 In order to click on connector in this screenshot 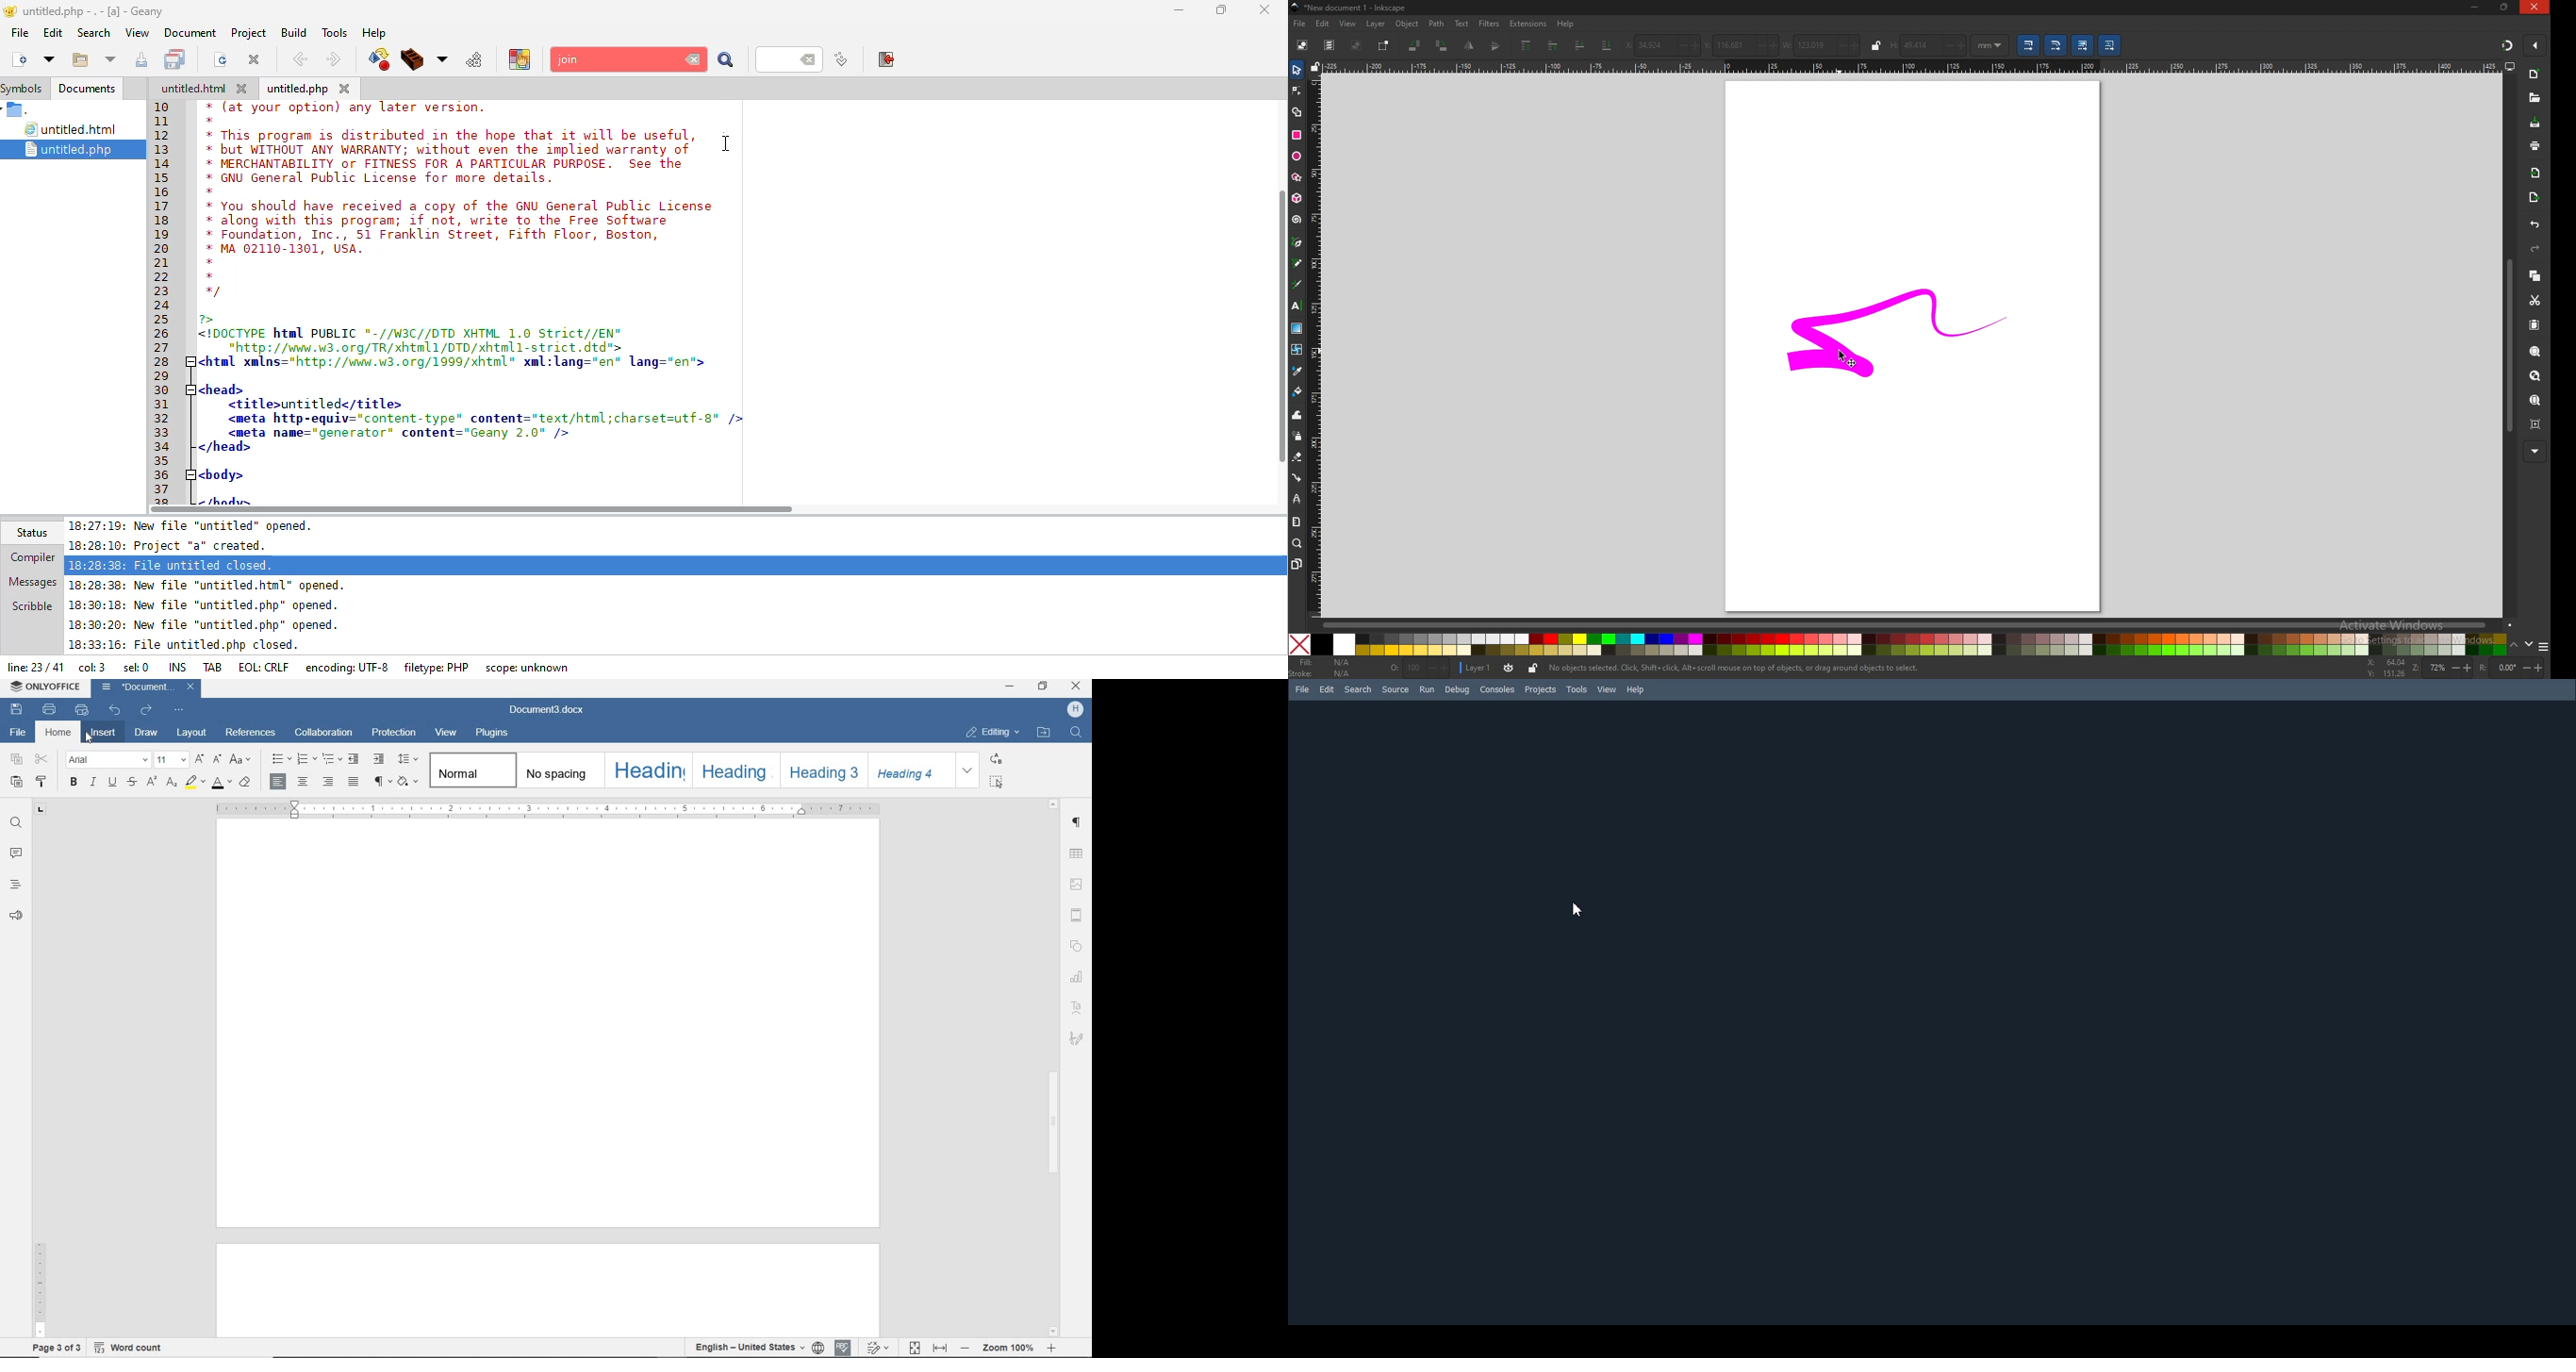, I will do `click(1297, 478)`.